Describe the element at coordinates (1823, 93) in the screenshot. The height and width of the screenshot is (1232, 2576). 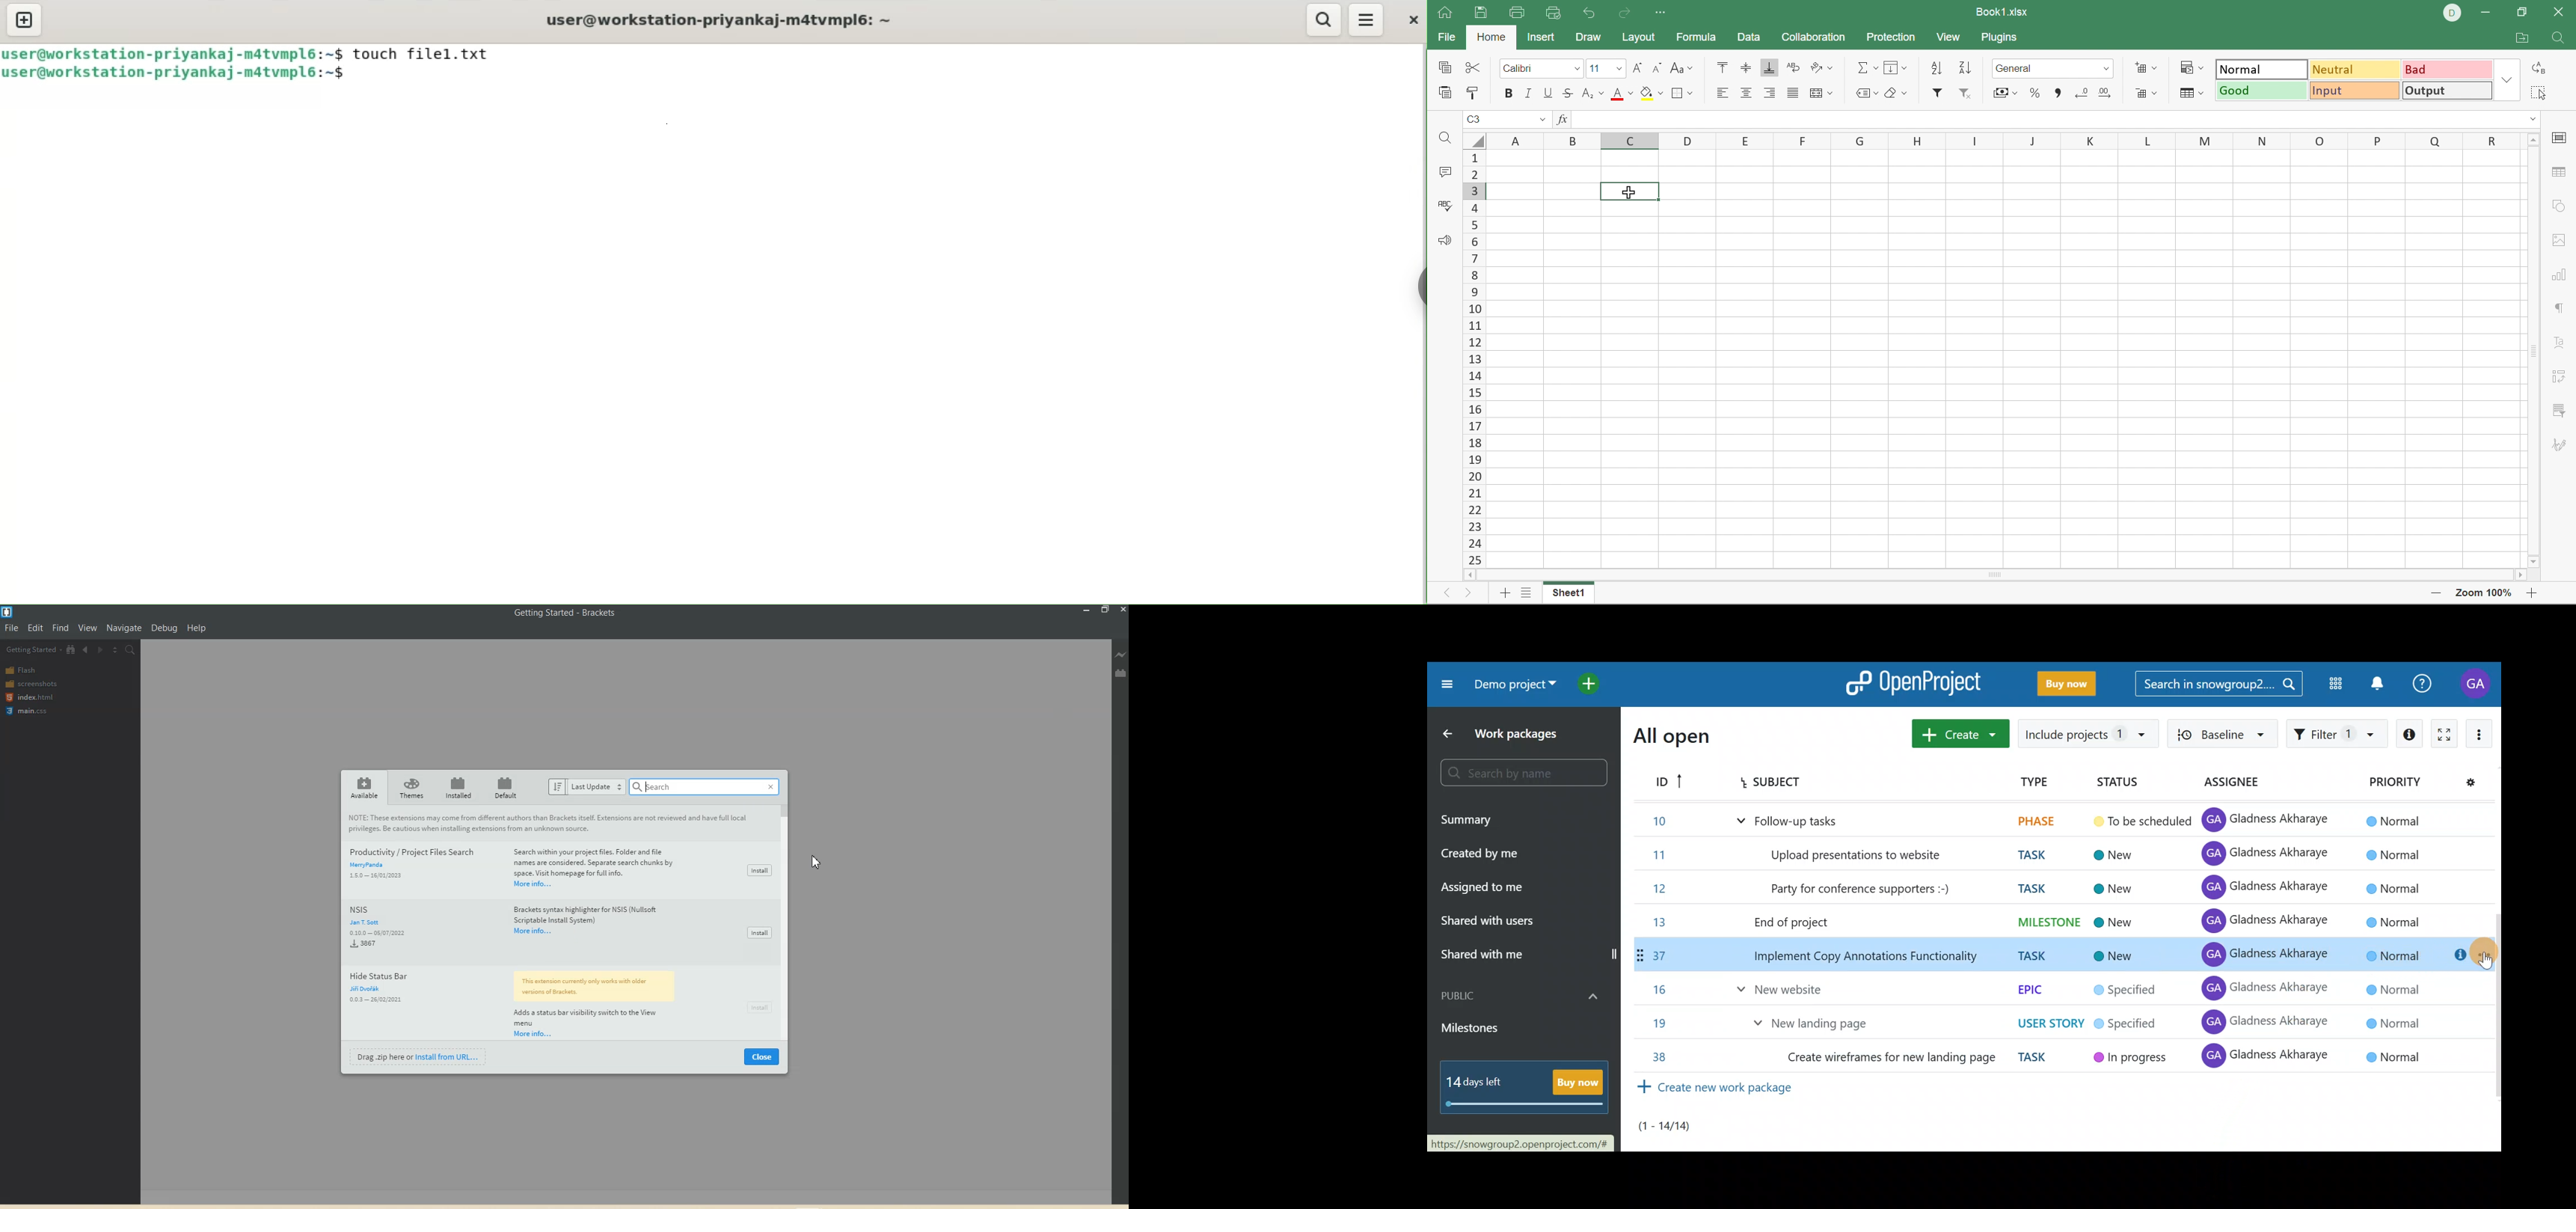
I see `Merge and center` at that location.